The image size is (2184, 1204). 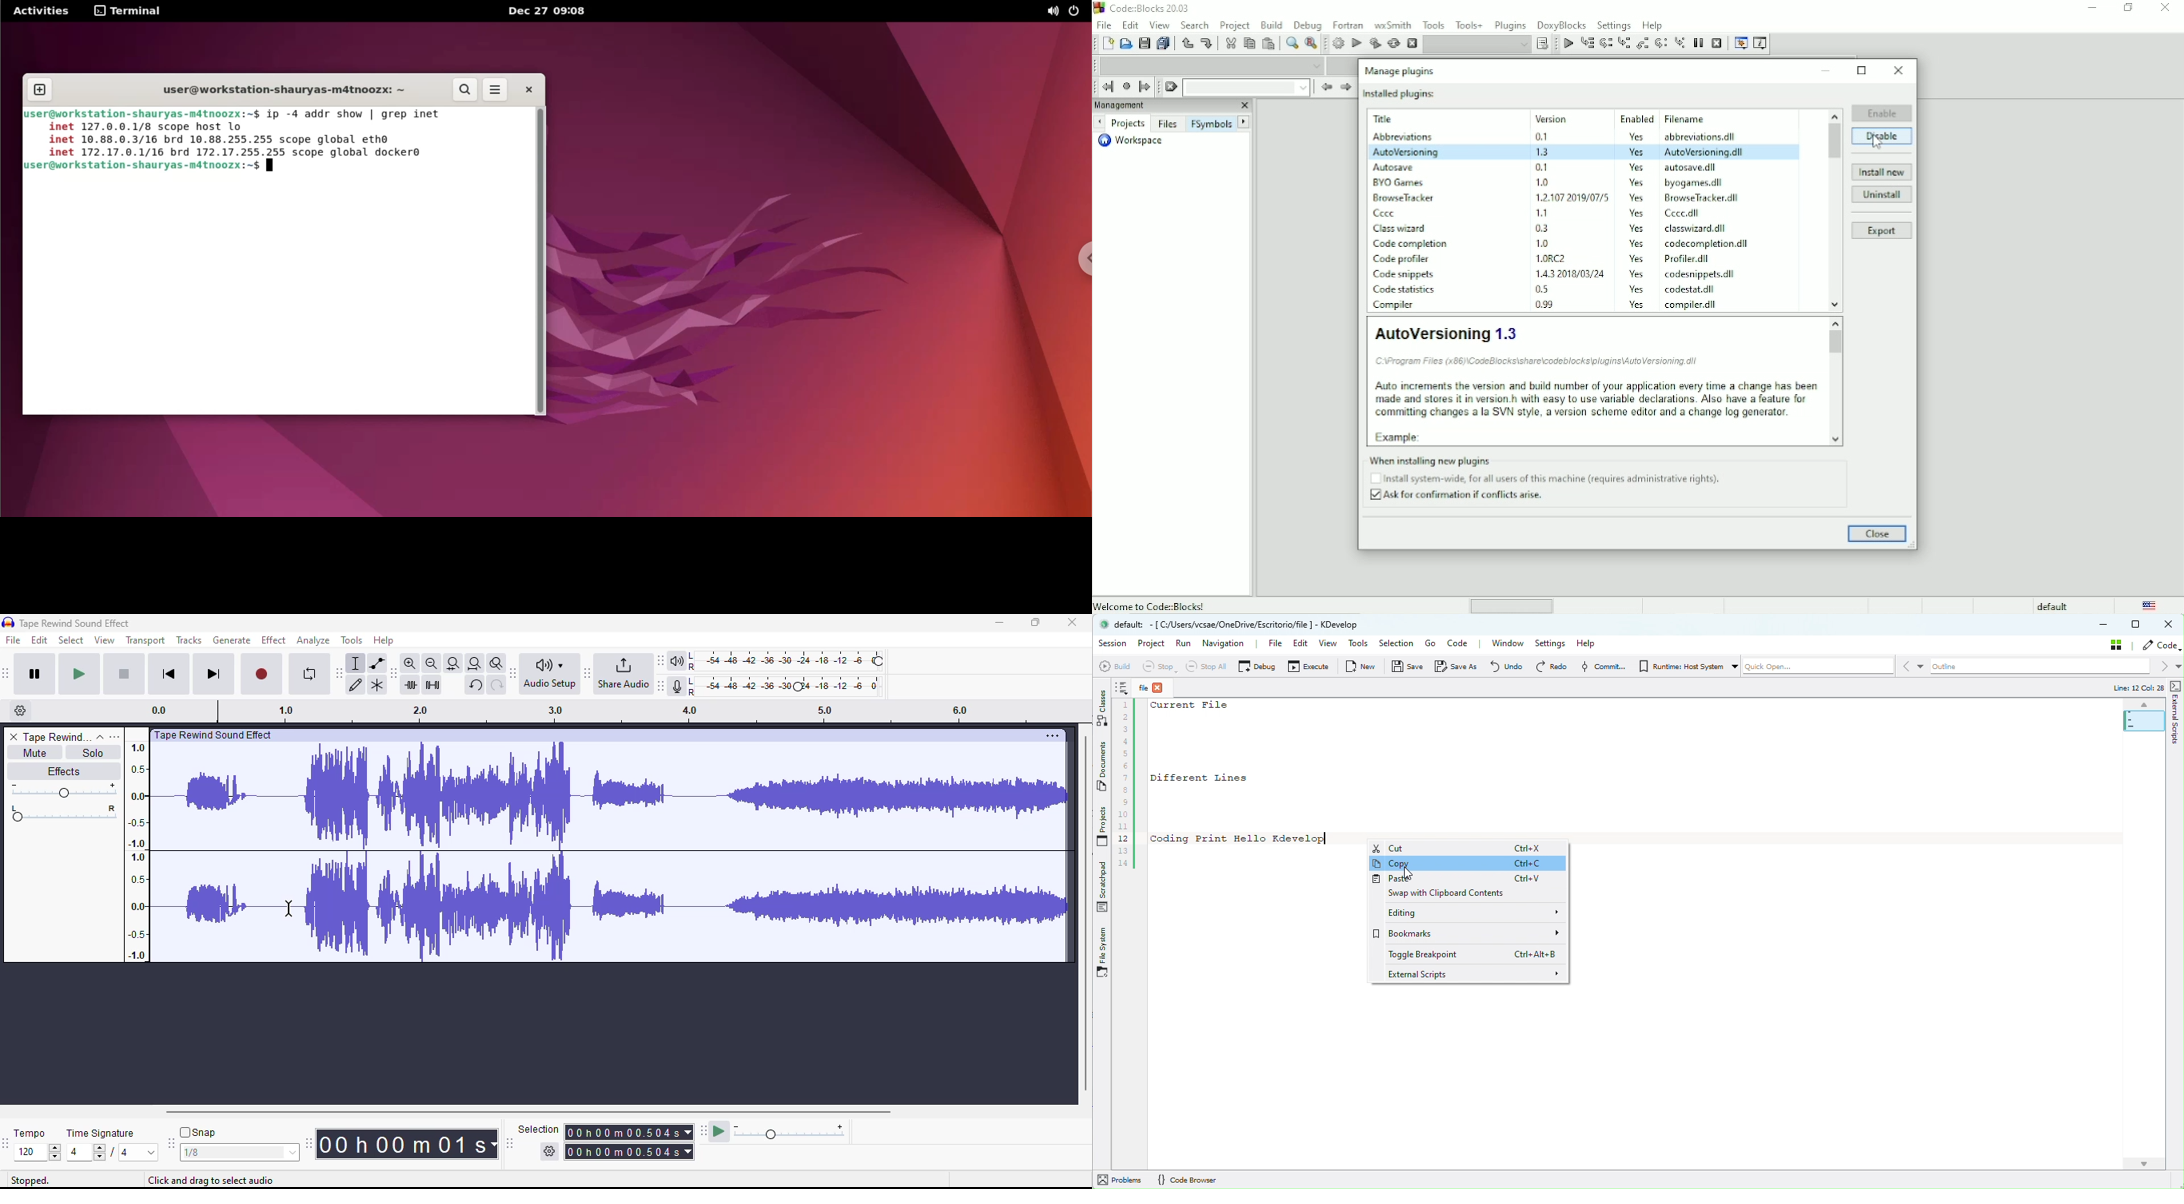 I want to click on Show the select target dialog, so click(x=1544, y=44).